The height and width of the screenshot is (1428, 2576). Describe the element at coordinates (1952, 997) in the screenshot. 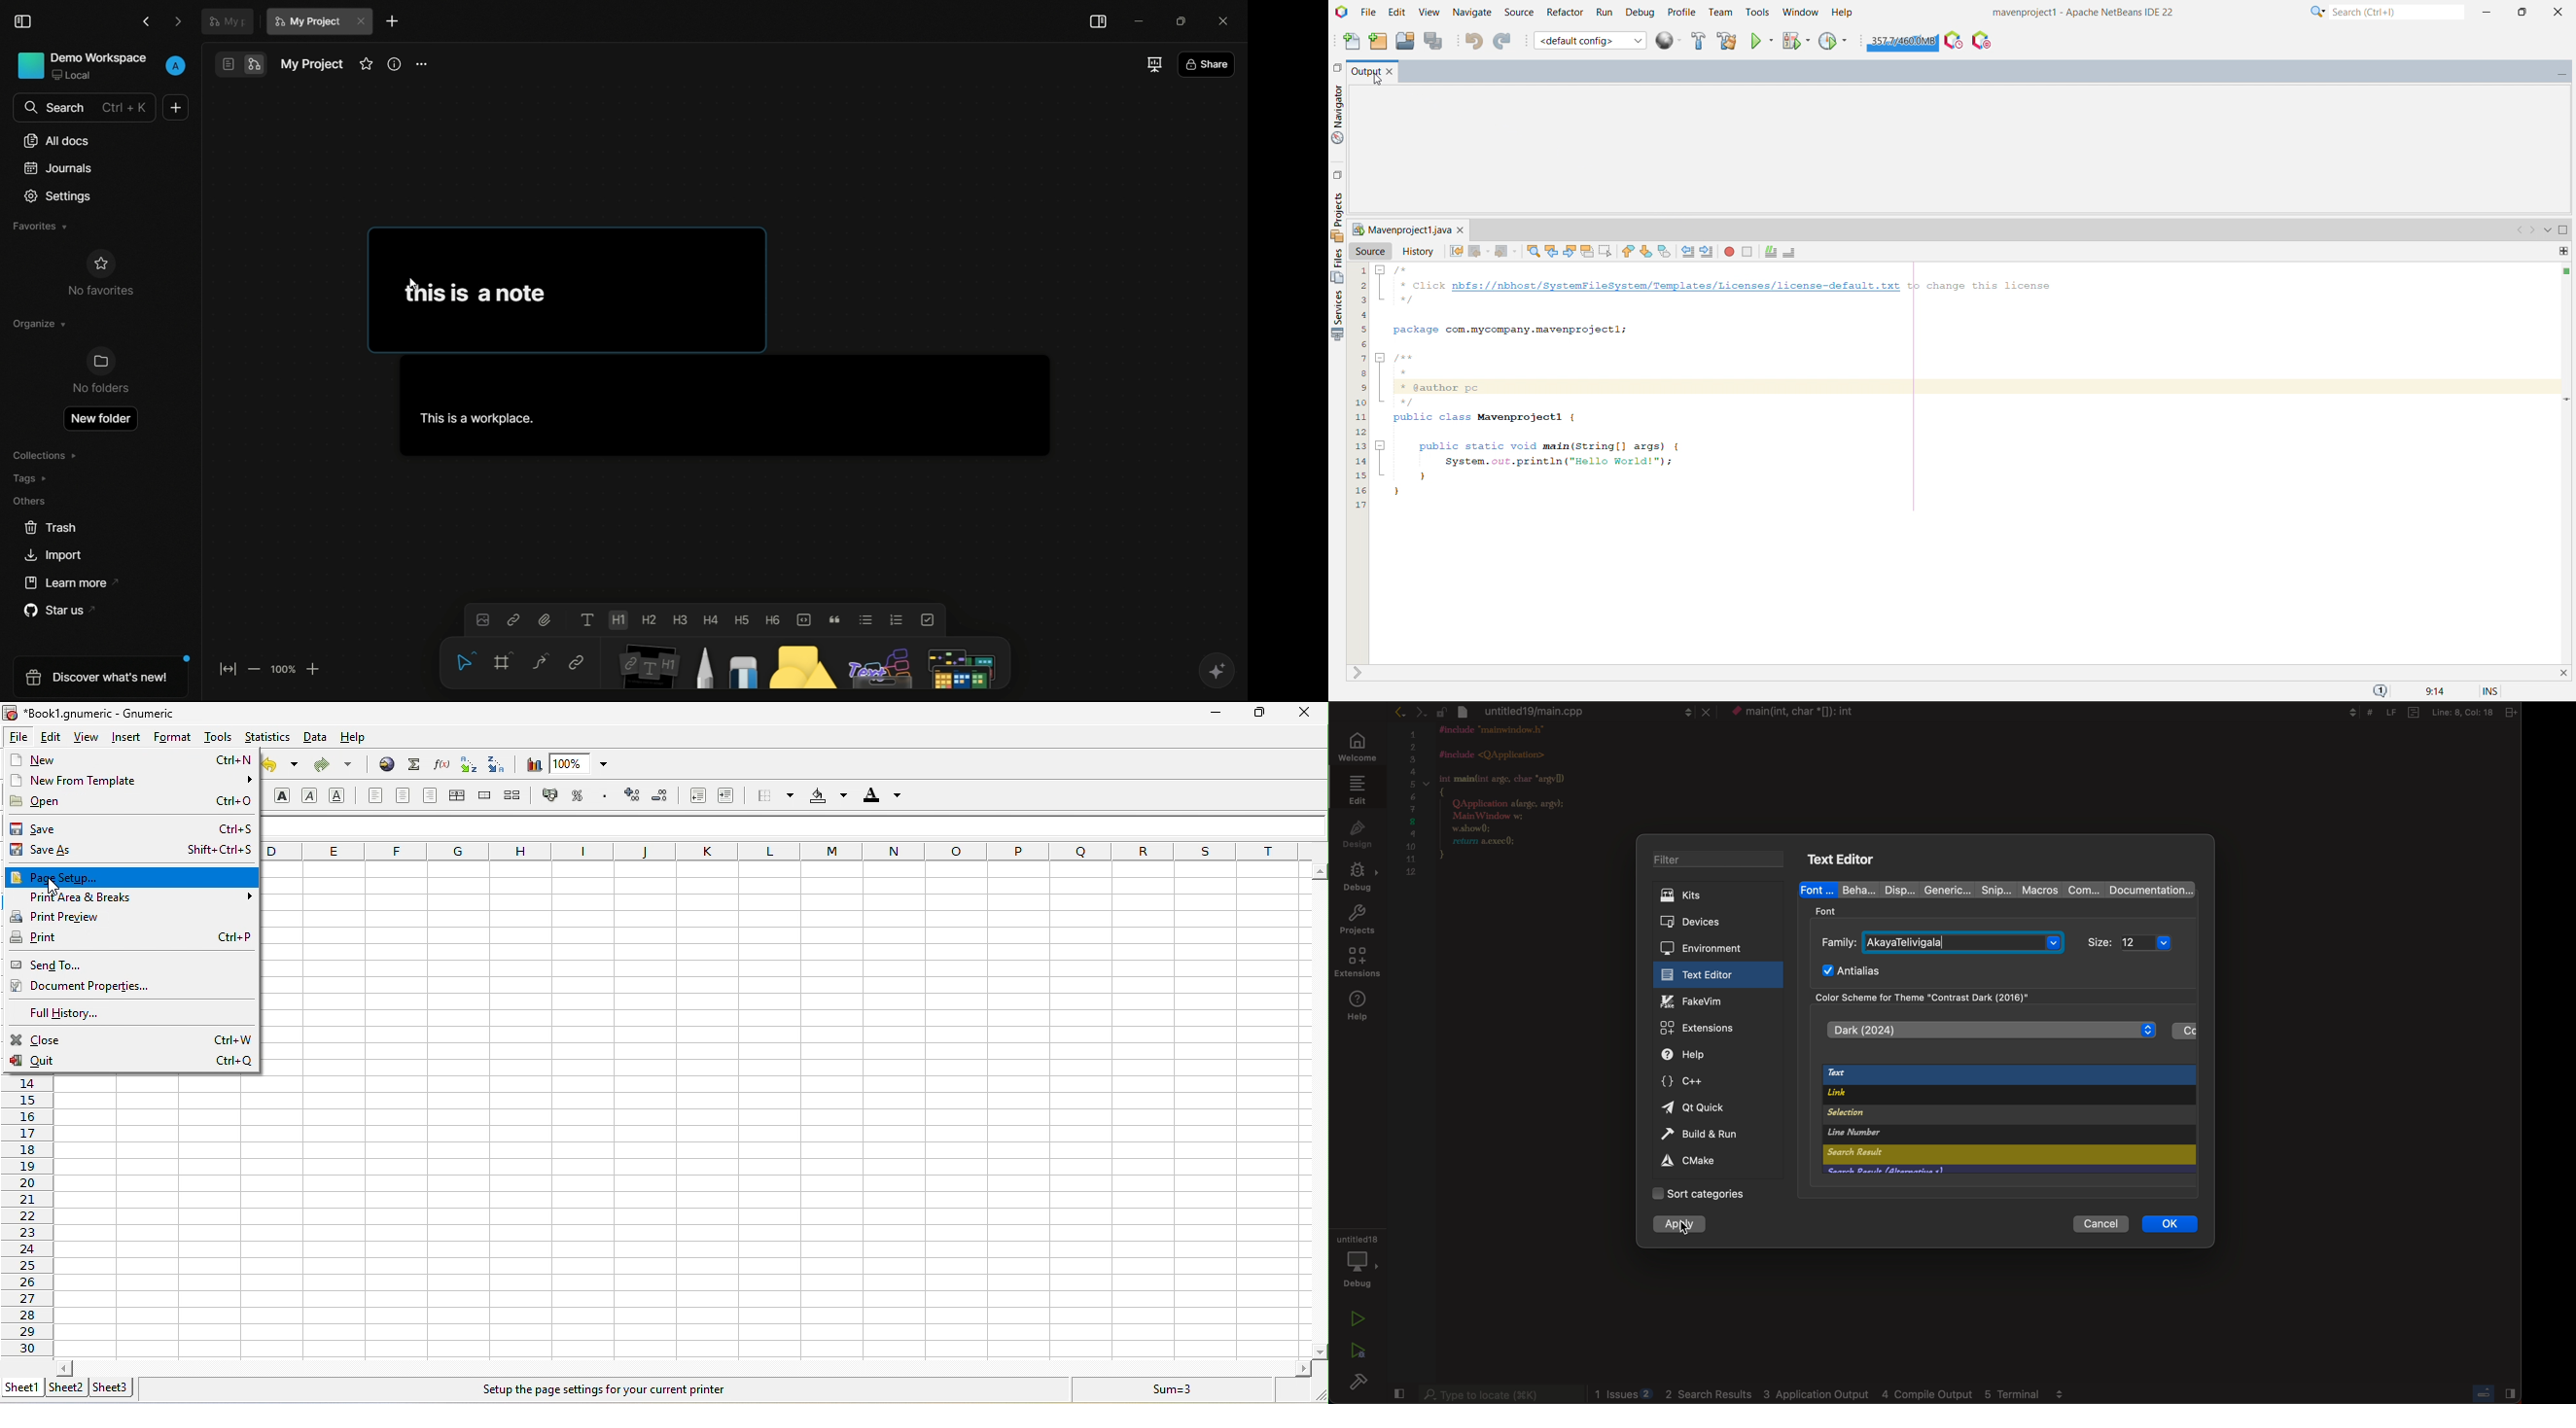

I see `color scheme` at that location.